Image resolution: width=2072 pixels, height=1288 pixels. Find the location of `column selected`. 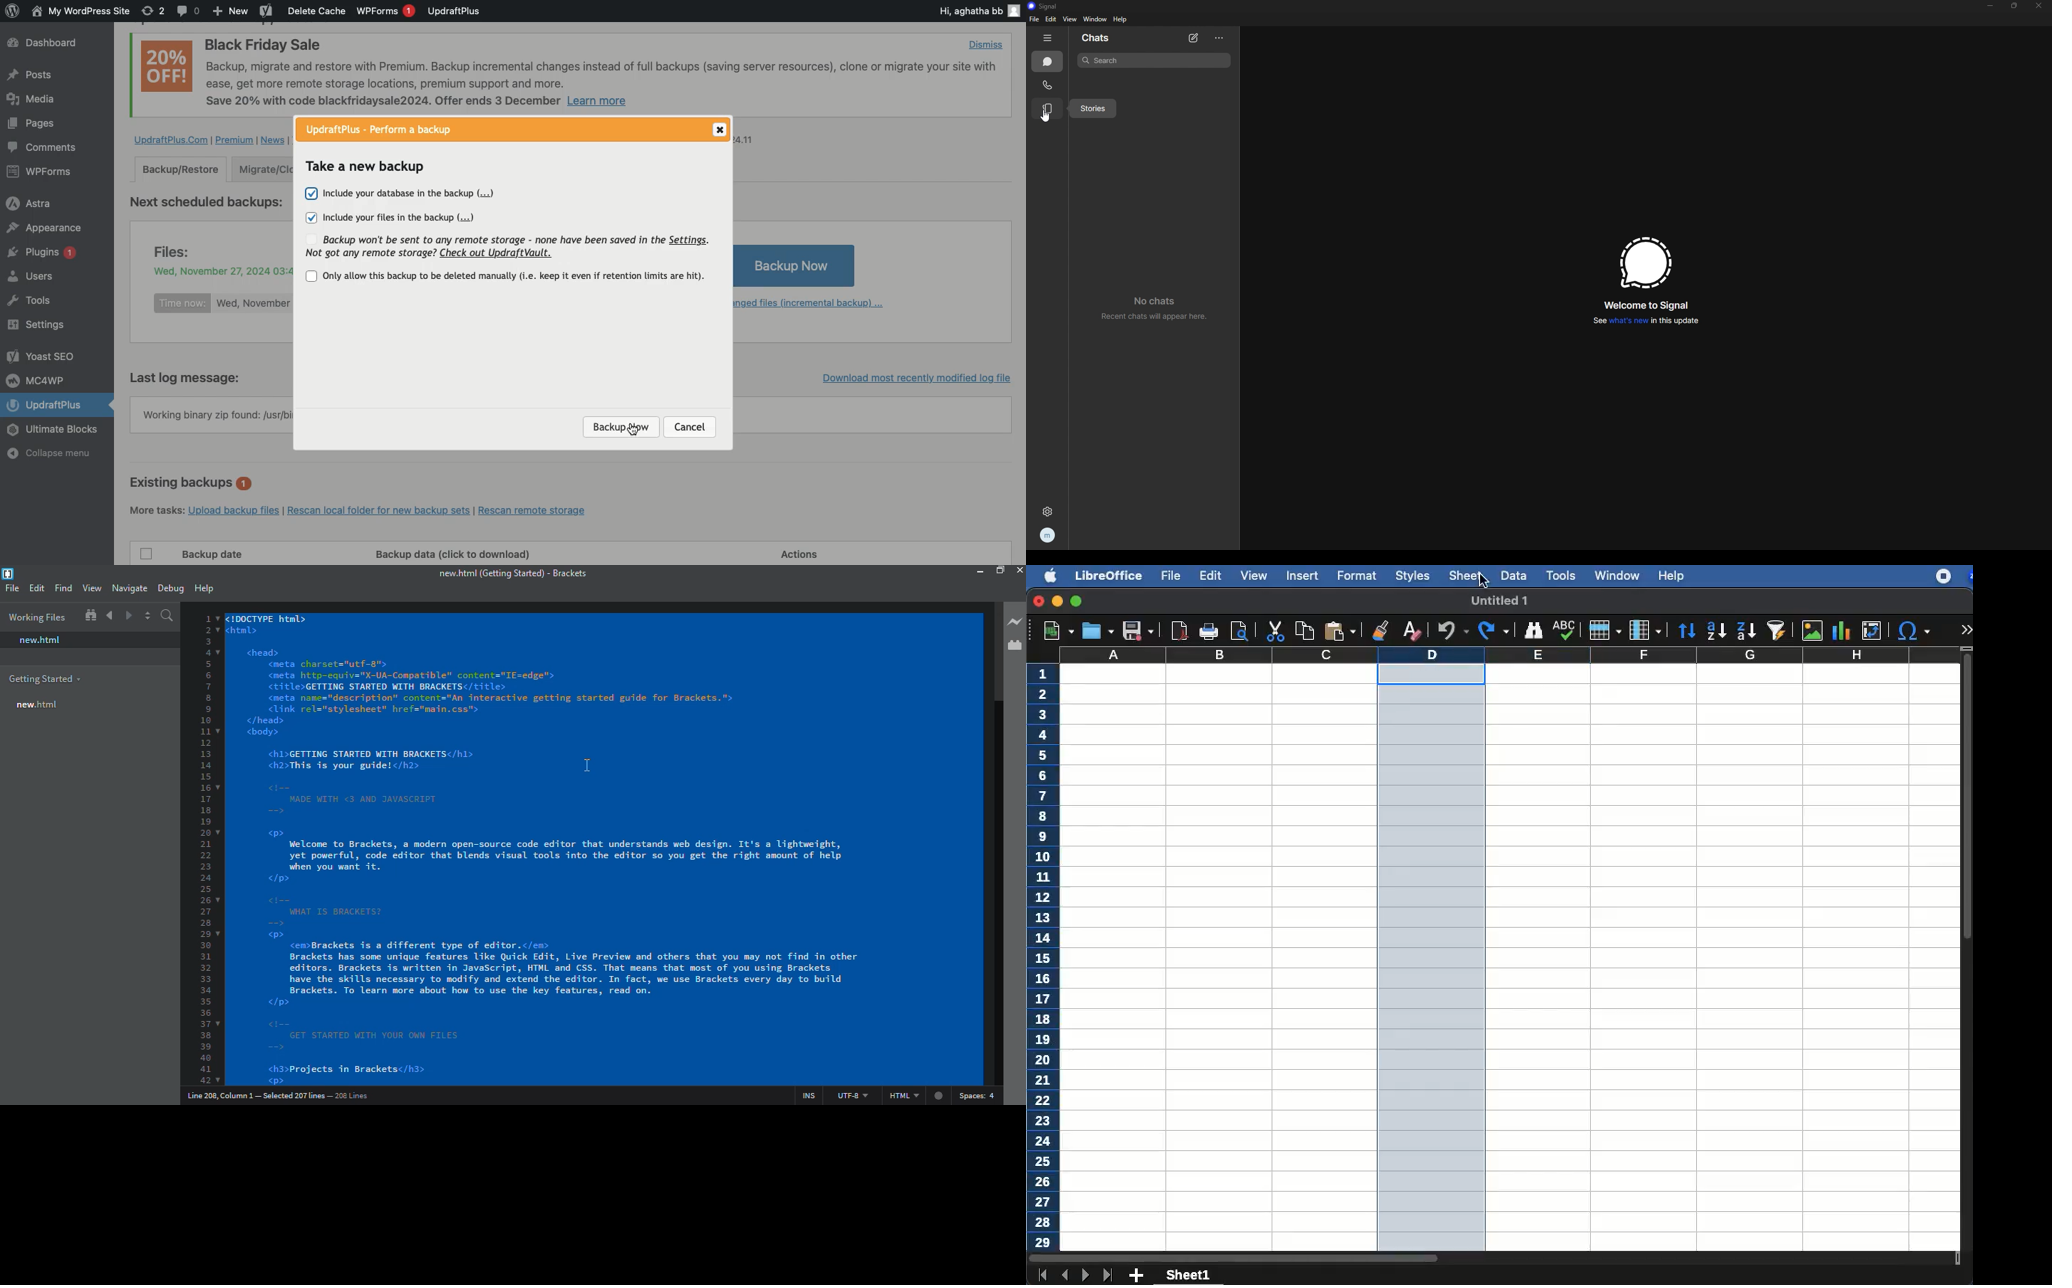

column selected is located at coordinates (1433, 958).